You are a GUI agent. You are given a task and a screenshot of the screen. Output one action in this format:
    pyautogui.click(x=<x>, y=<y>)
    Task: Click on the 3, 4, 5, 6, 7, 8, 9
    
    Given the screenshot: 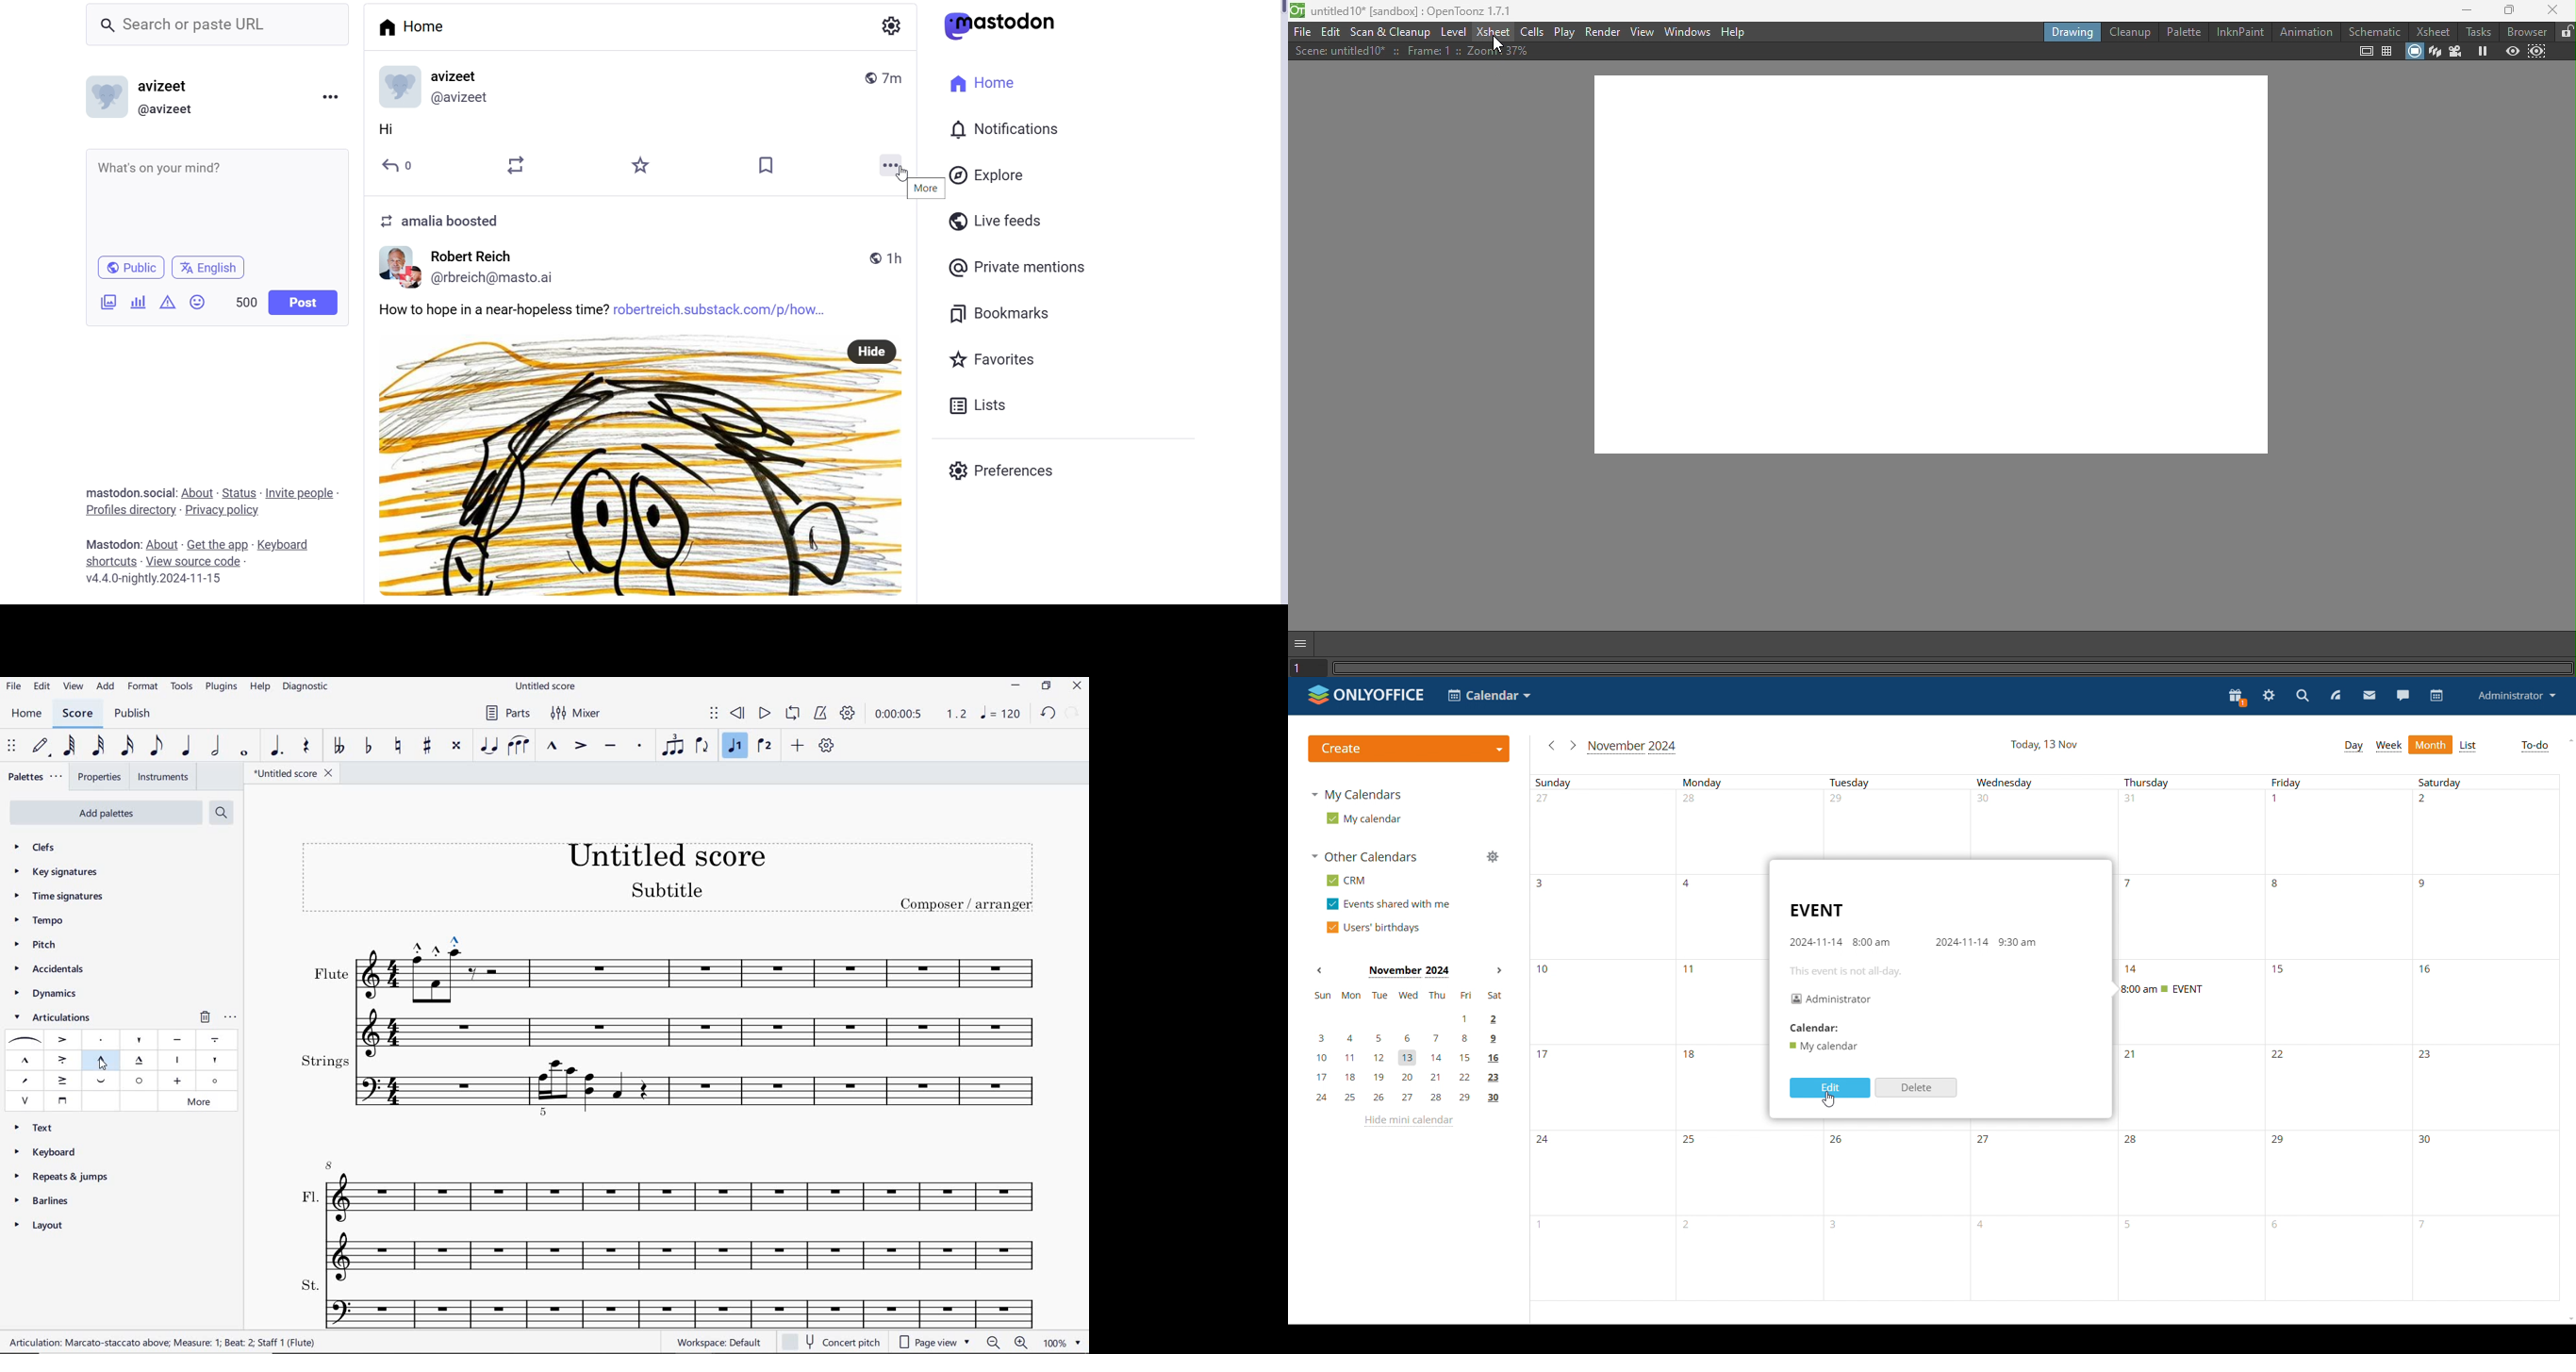 What is the action you would take?
    pyautogui.click(x=1403, y=1038)
    